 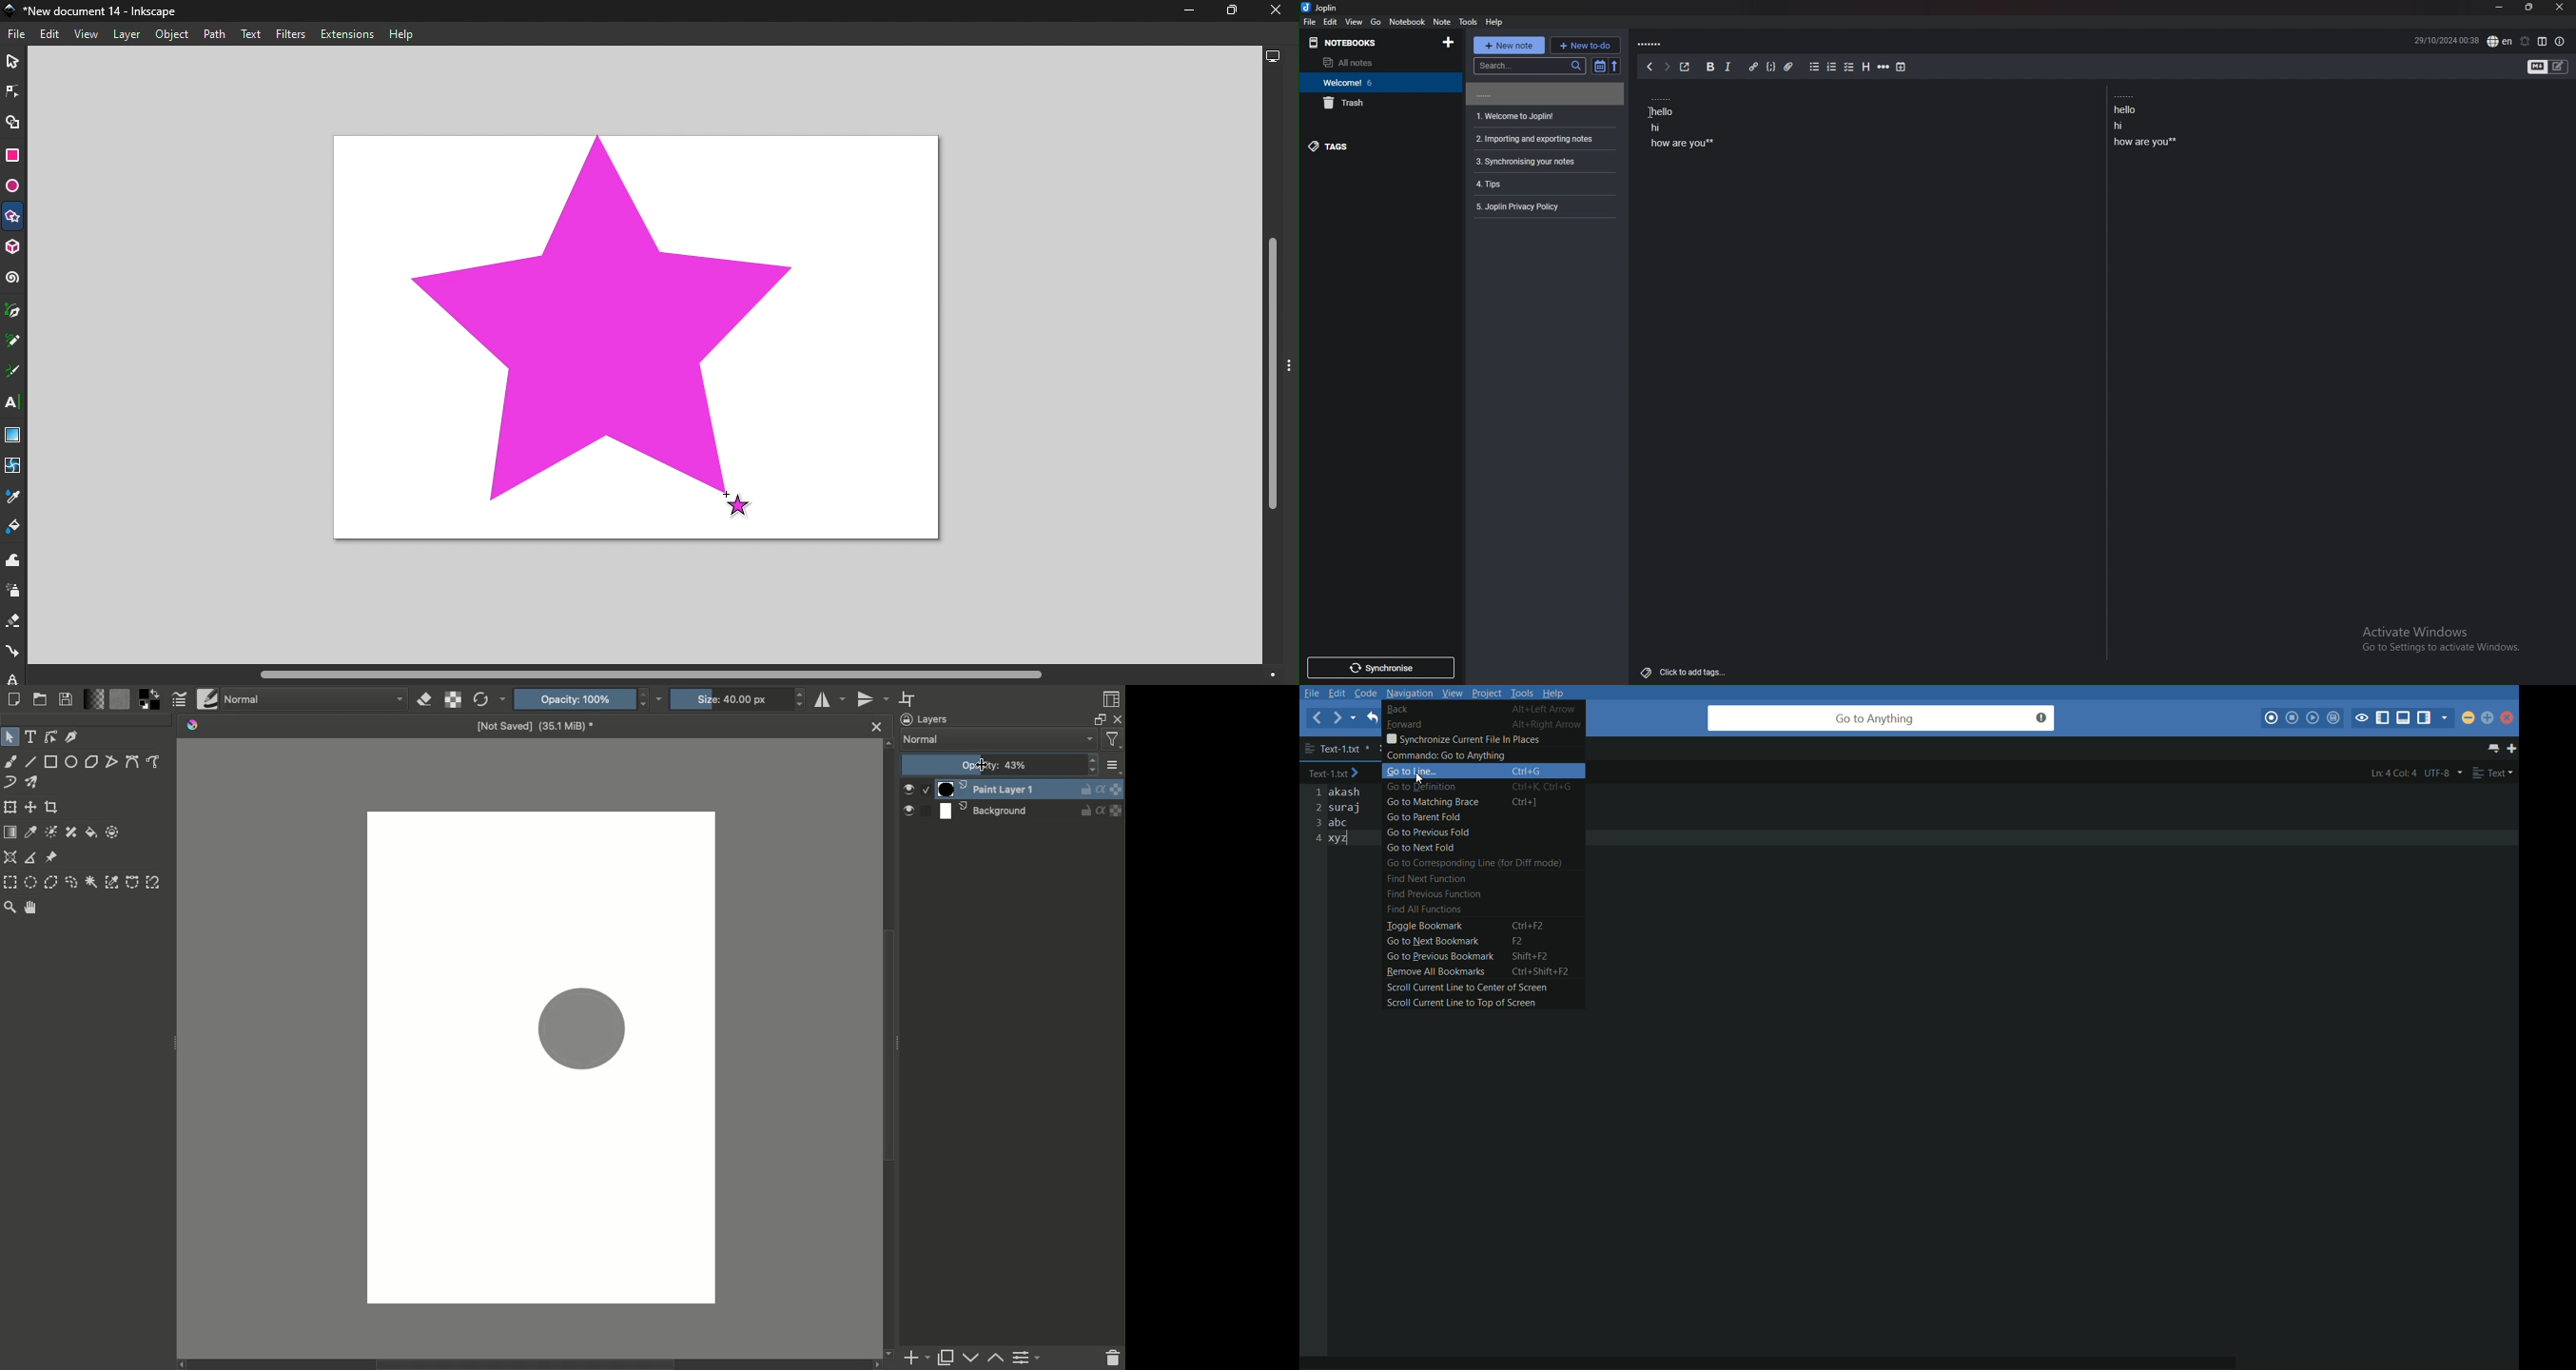 What do you see at coordinates (1901, 67) in the screenshot?
I see `add time` at bounding box center [1901, 67].